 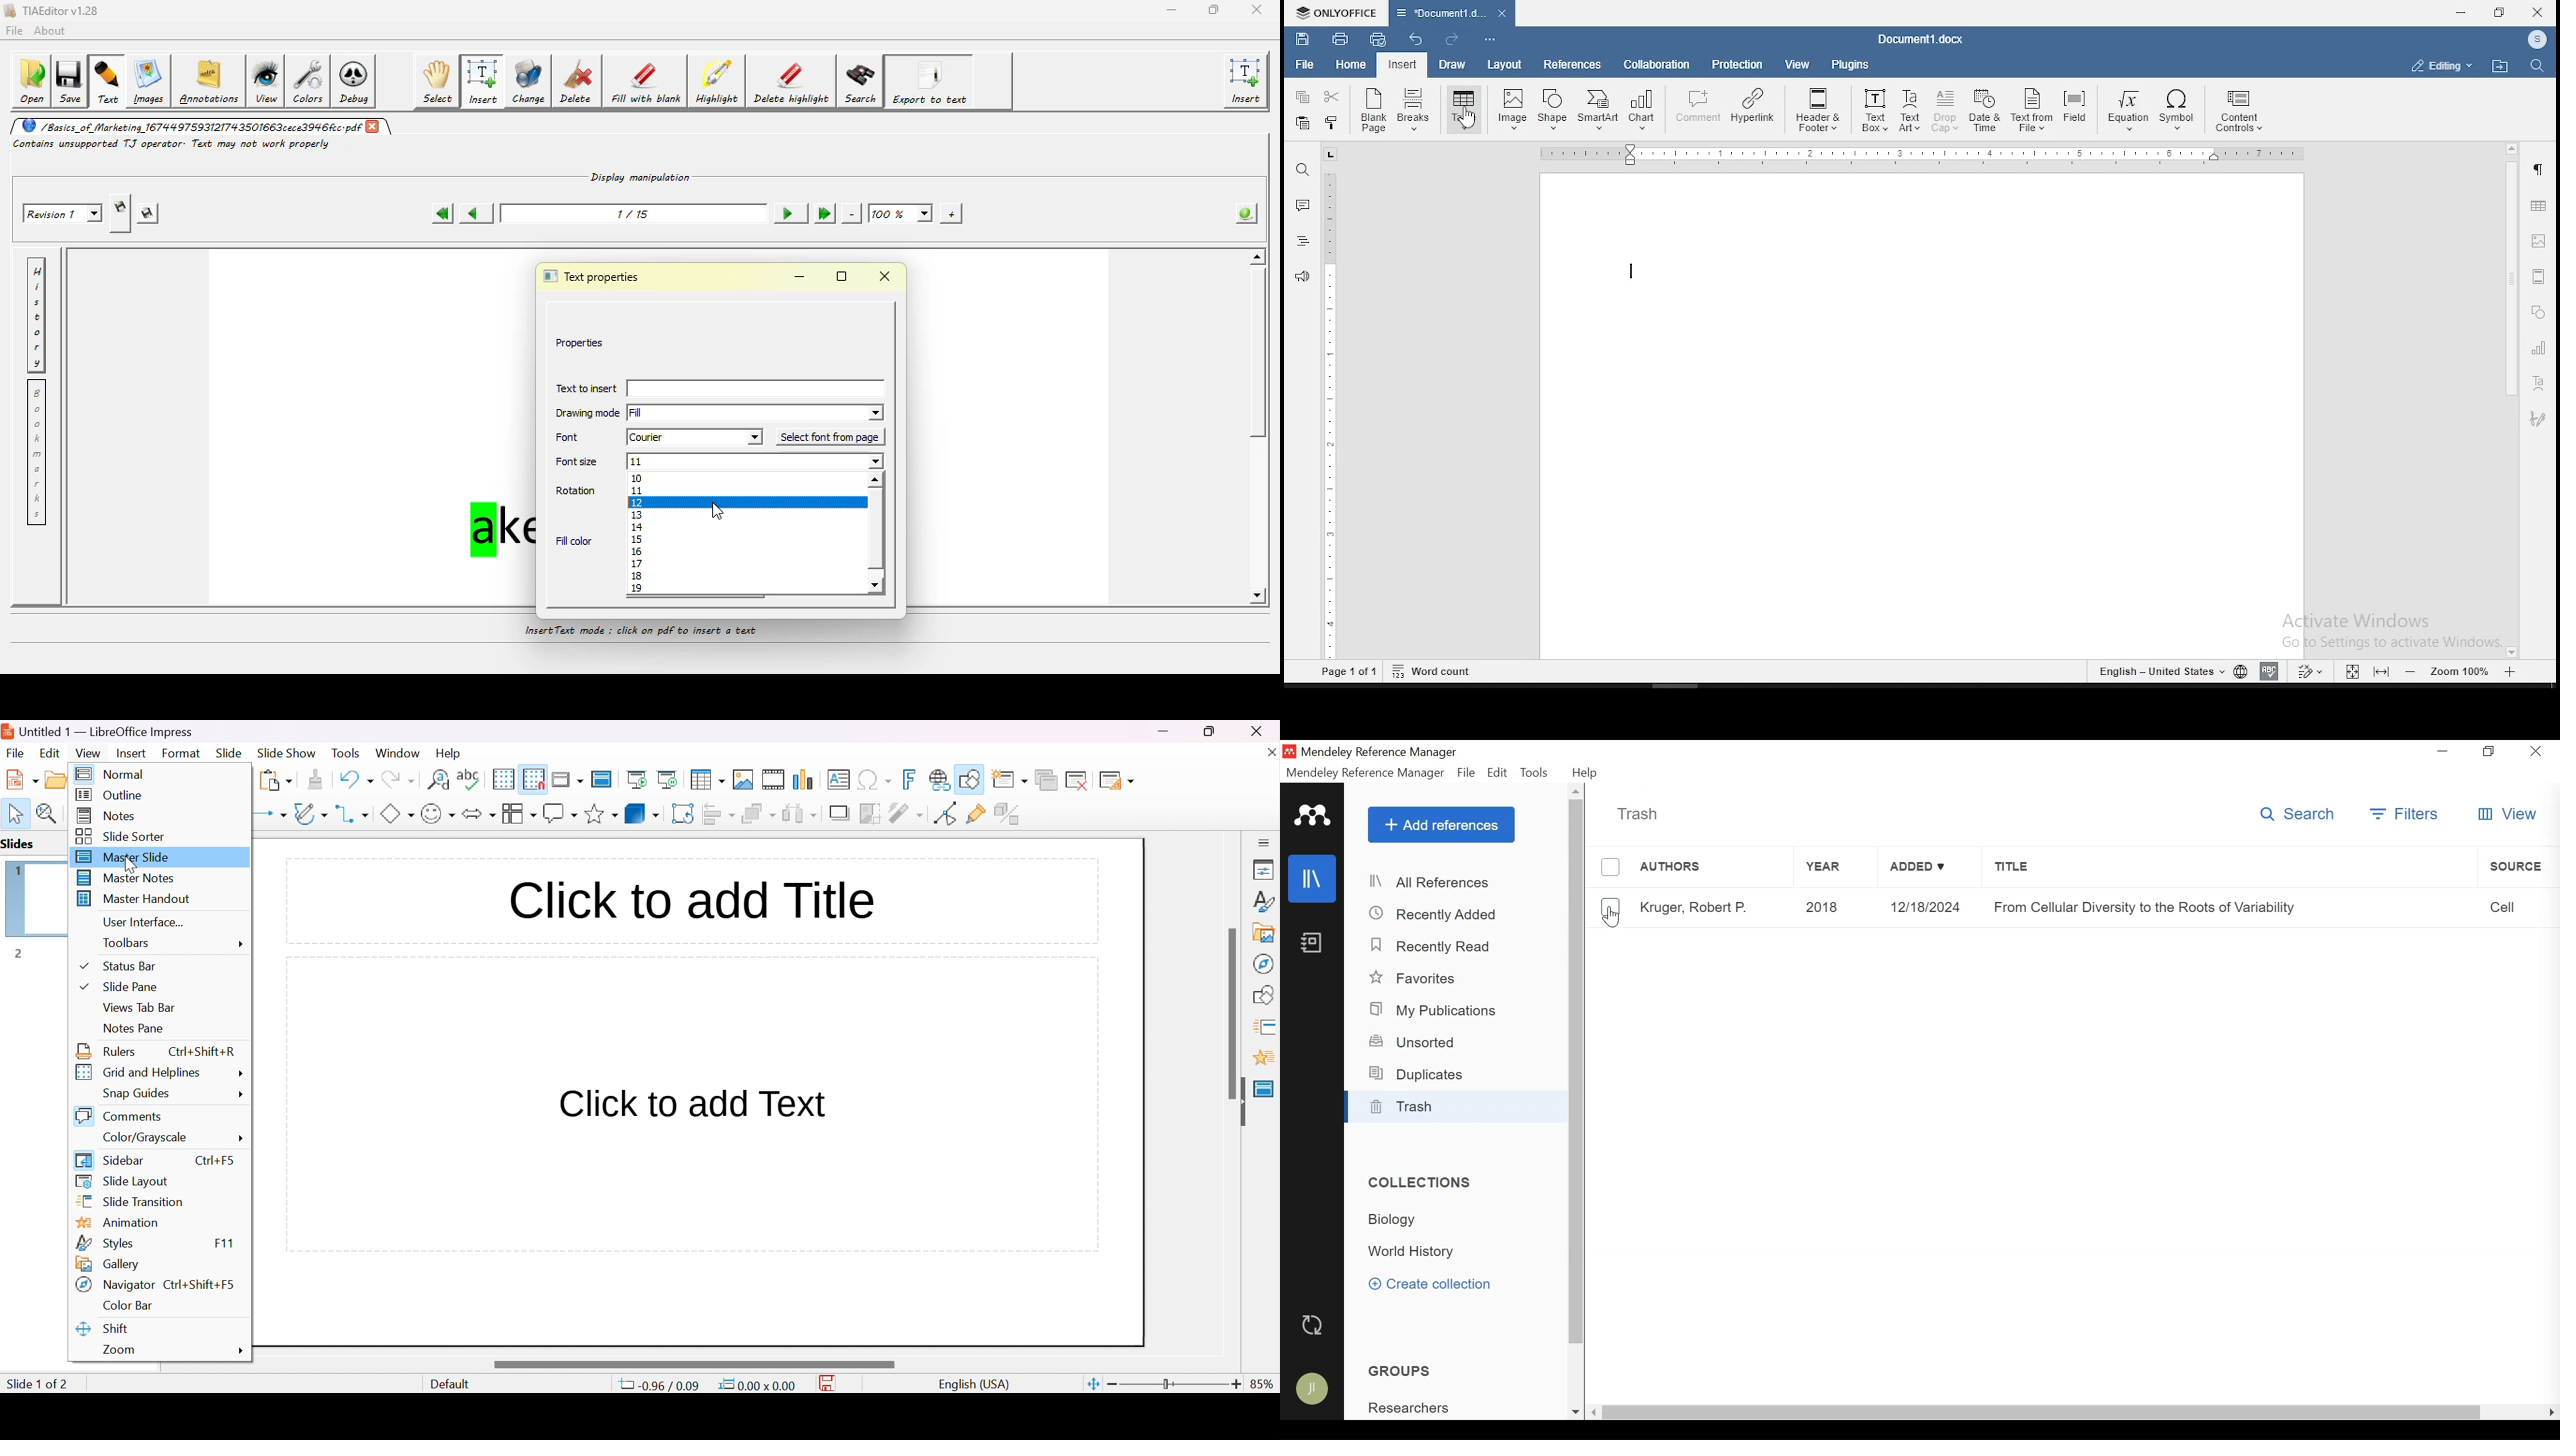 What do you see at coordinates (1333, 416) in the screenshot?
I see `ruler` at bounding box center [1333, 416].